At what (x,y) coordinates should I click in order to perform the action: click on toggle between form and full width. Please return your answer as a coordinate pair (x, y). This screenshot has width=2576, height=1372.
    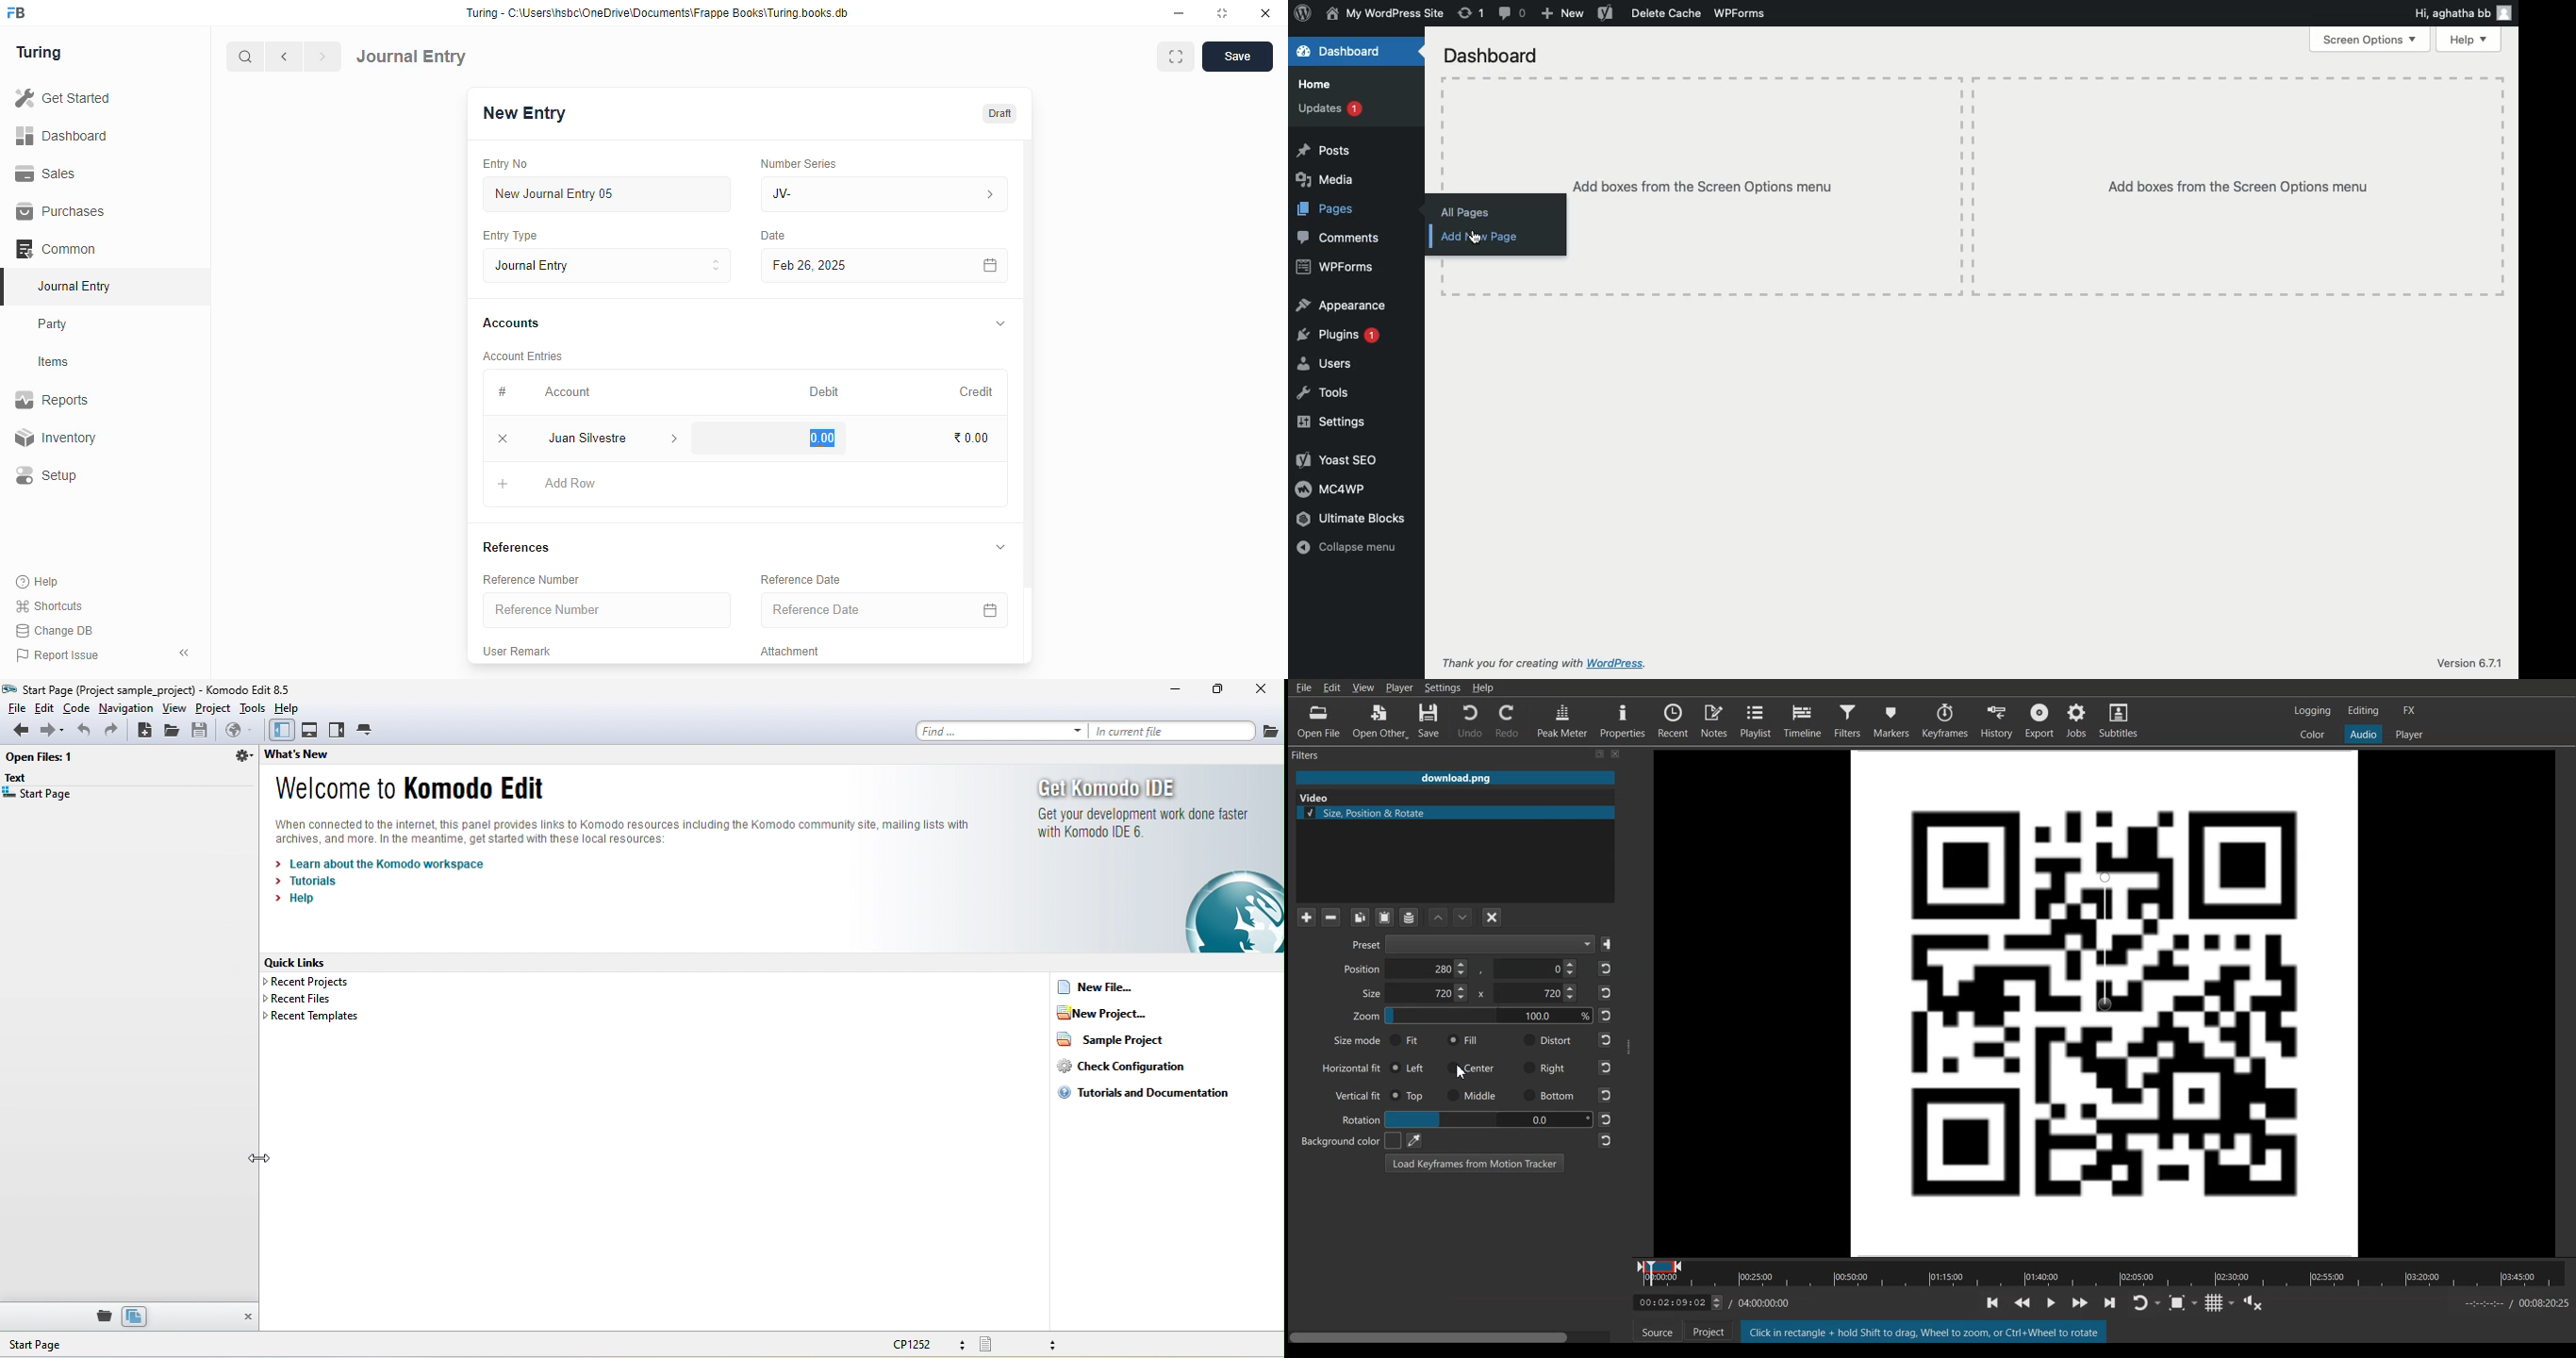
    Looking at the image, I should click on (1175, 57).